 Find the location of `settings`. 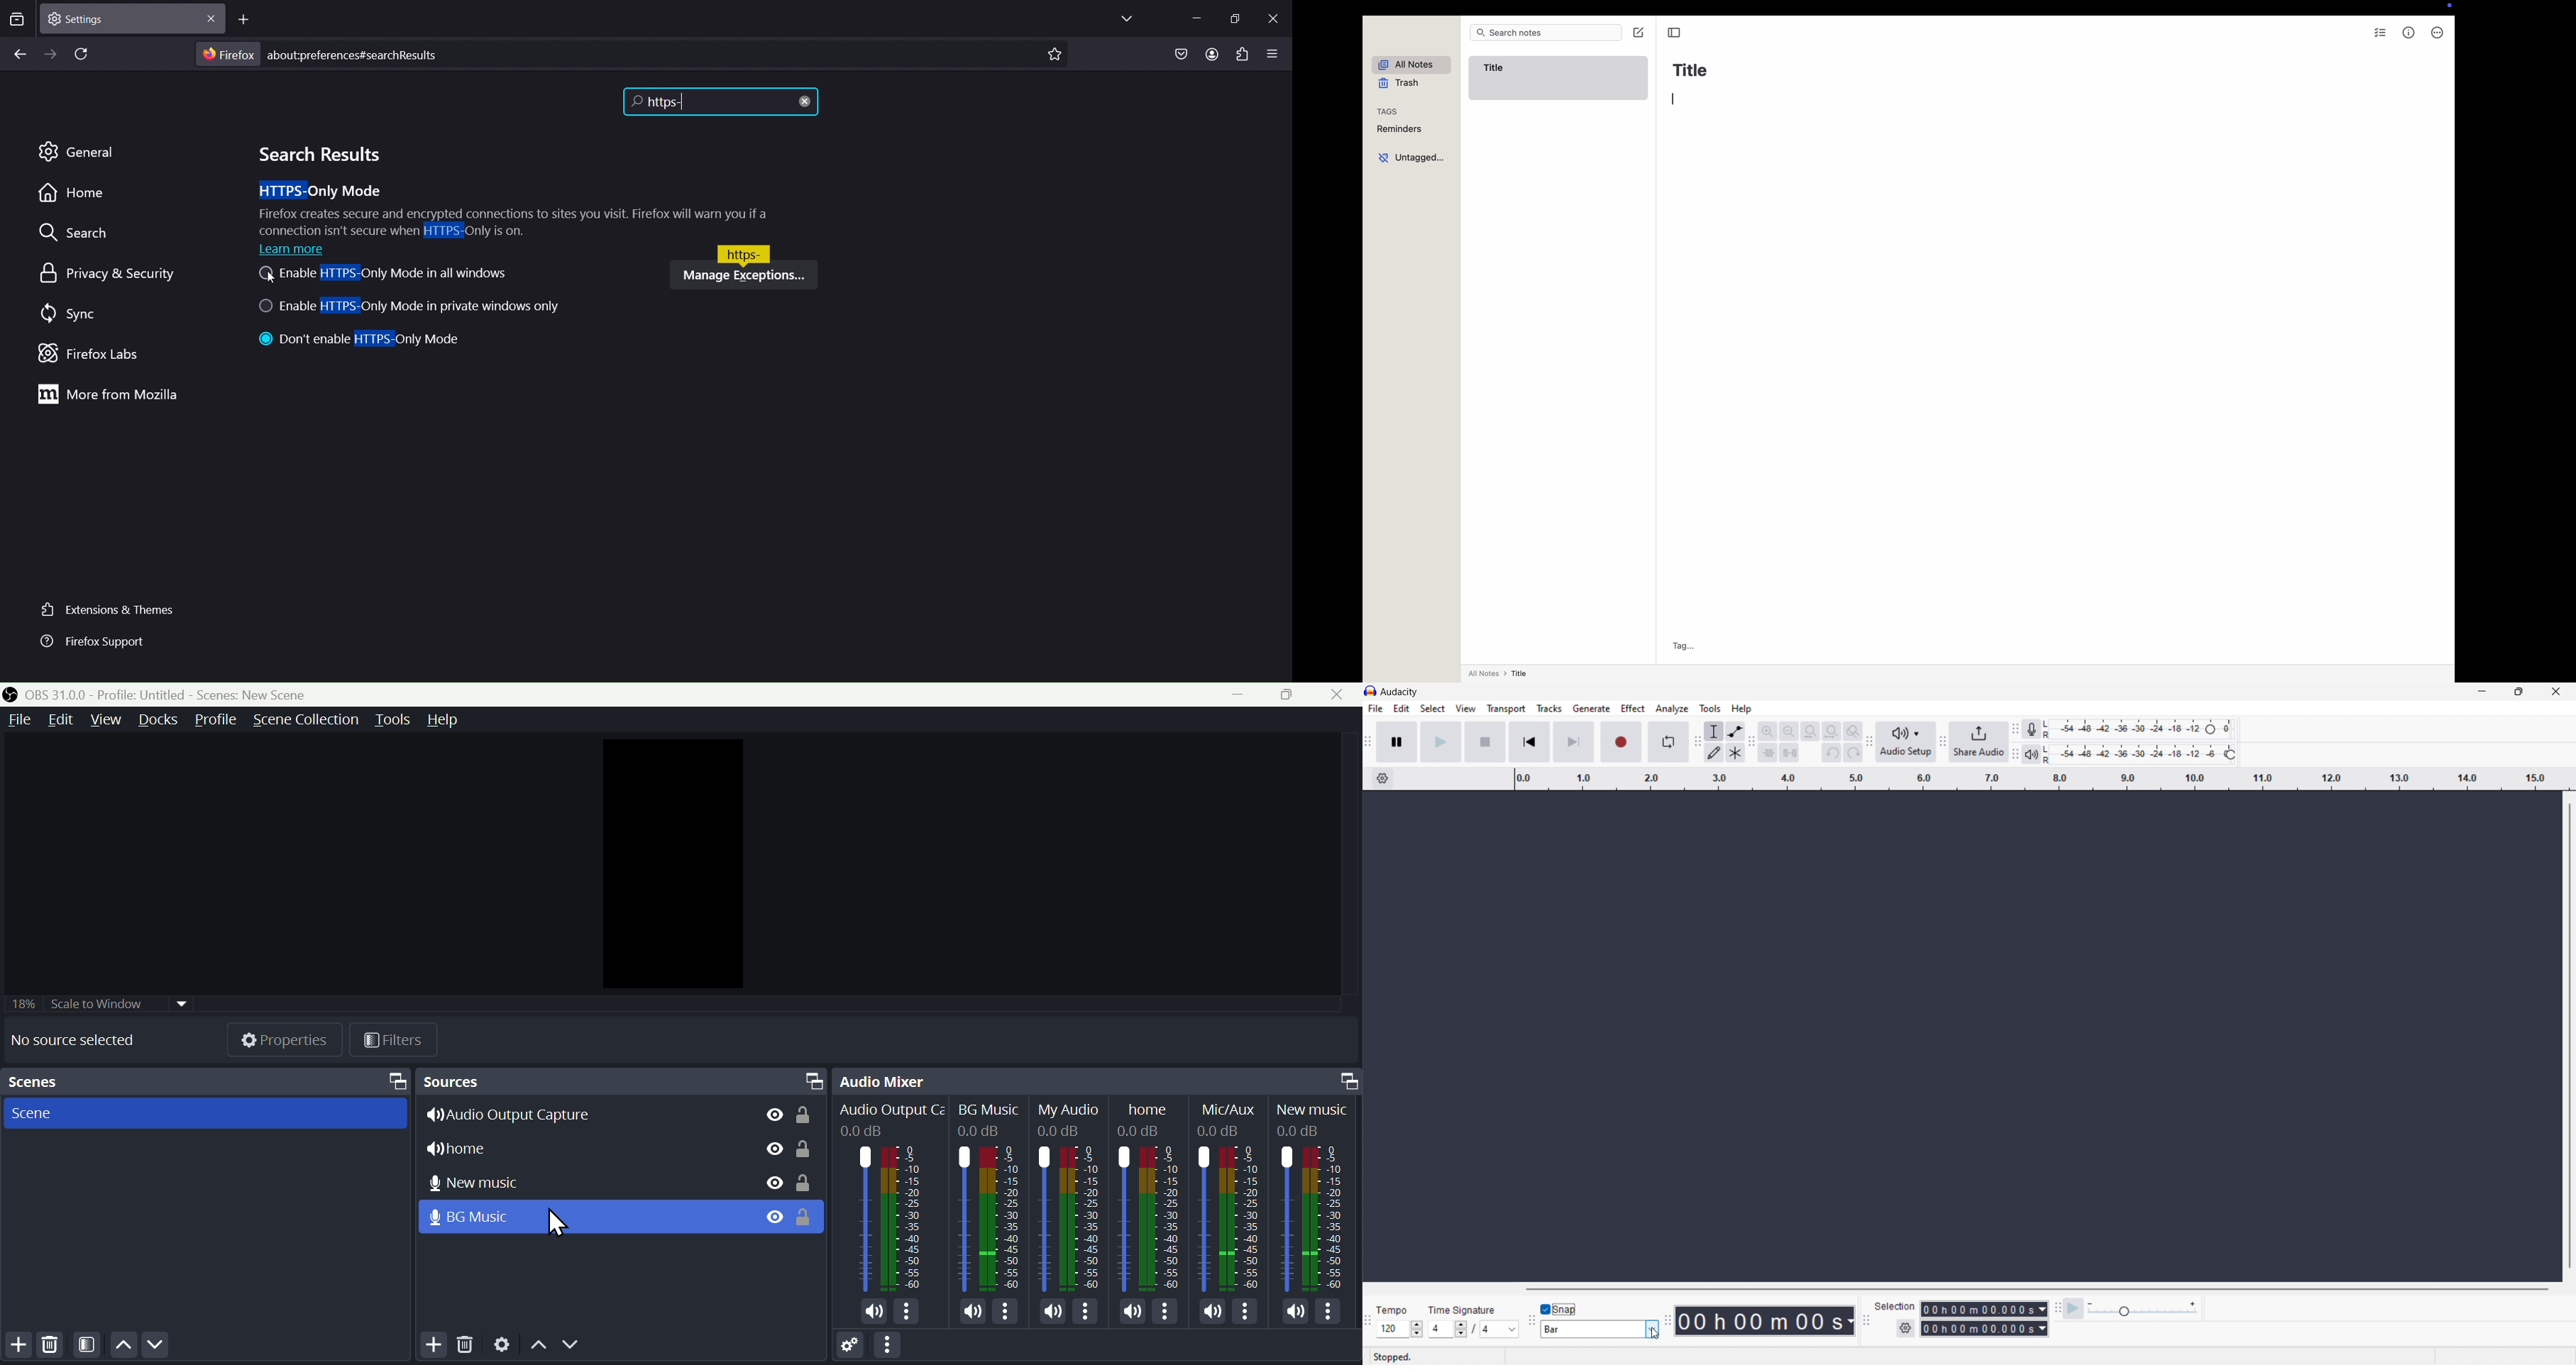

settings is located at coordinates (1905, 1328).